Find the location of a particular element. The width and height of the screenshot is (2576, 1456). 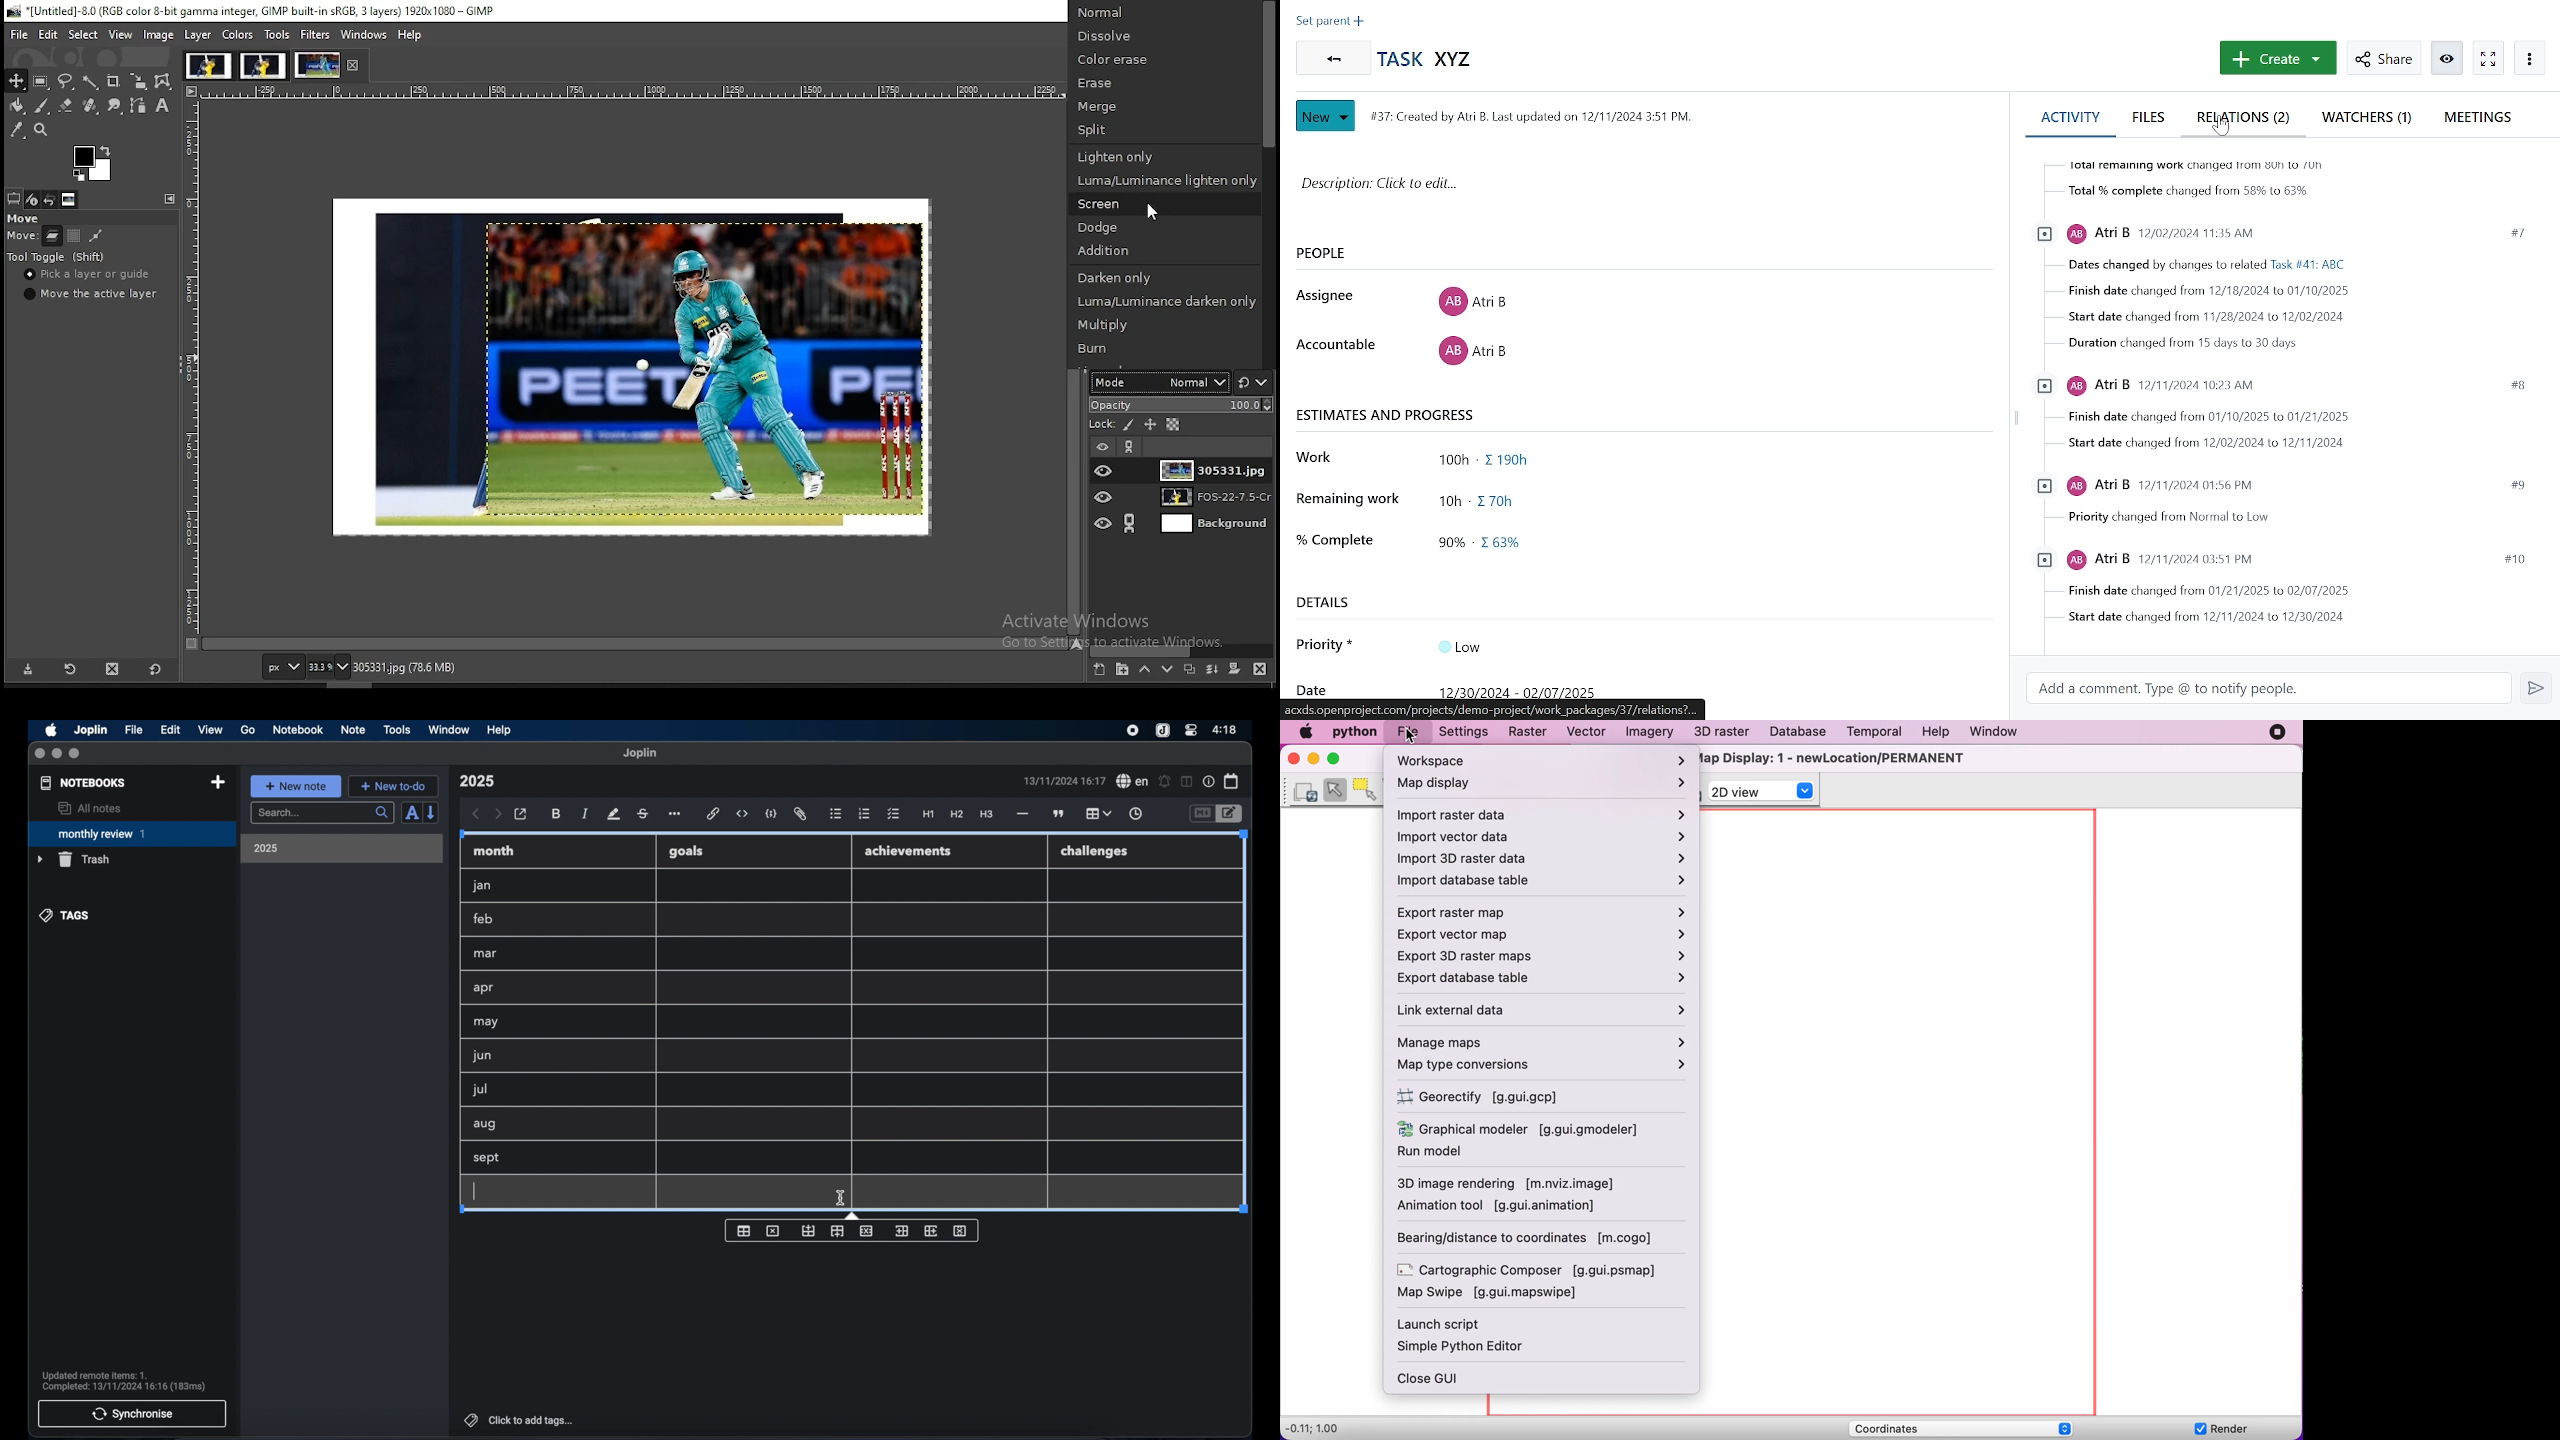

hyperlink is located at coordinates (713, 813).